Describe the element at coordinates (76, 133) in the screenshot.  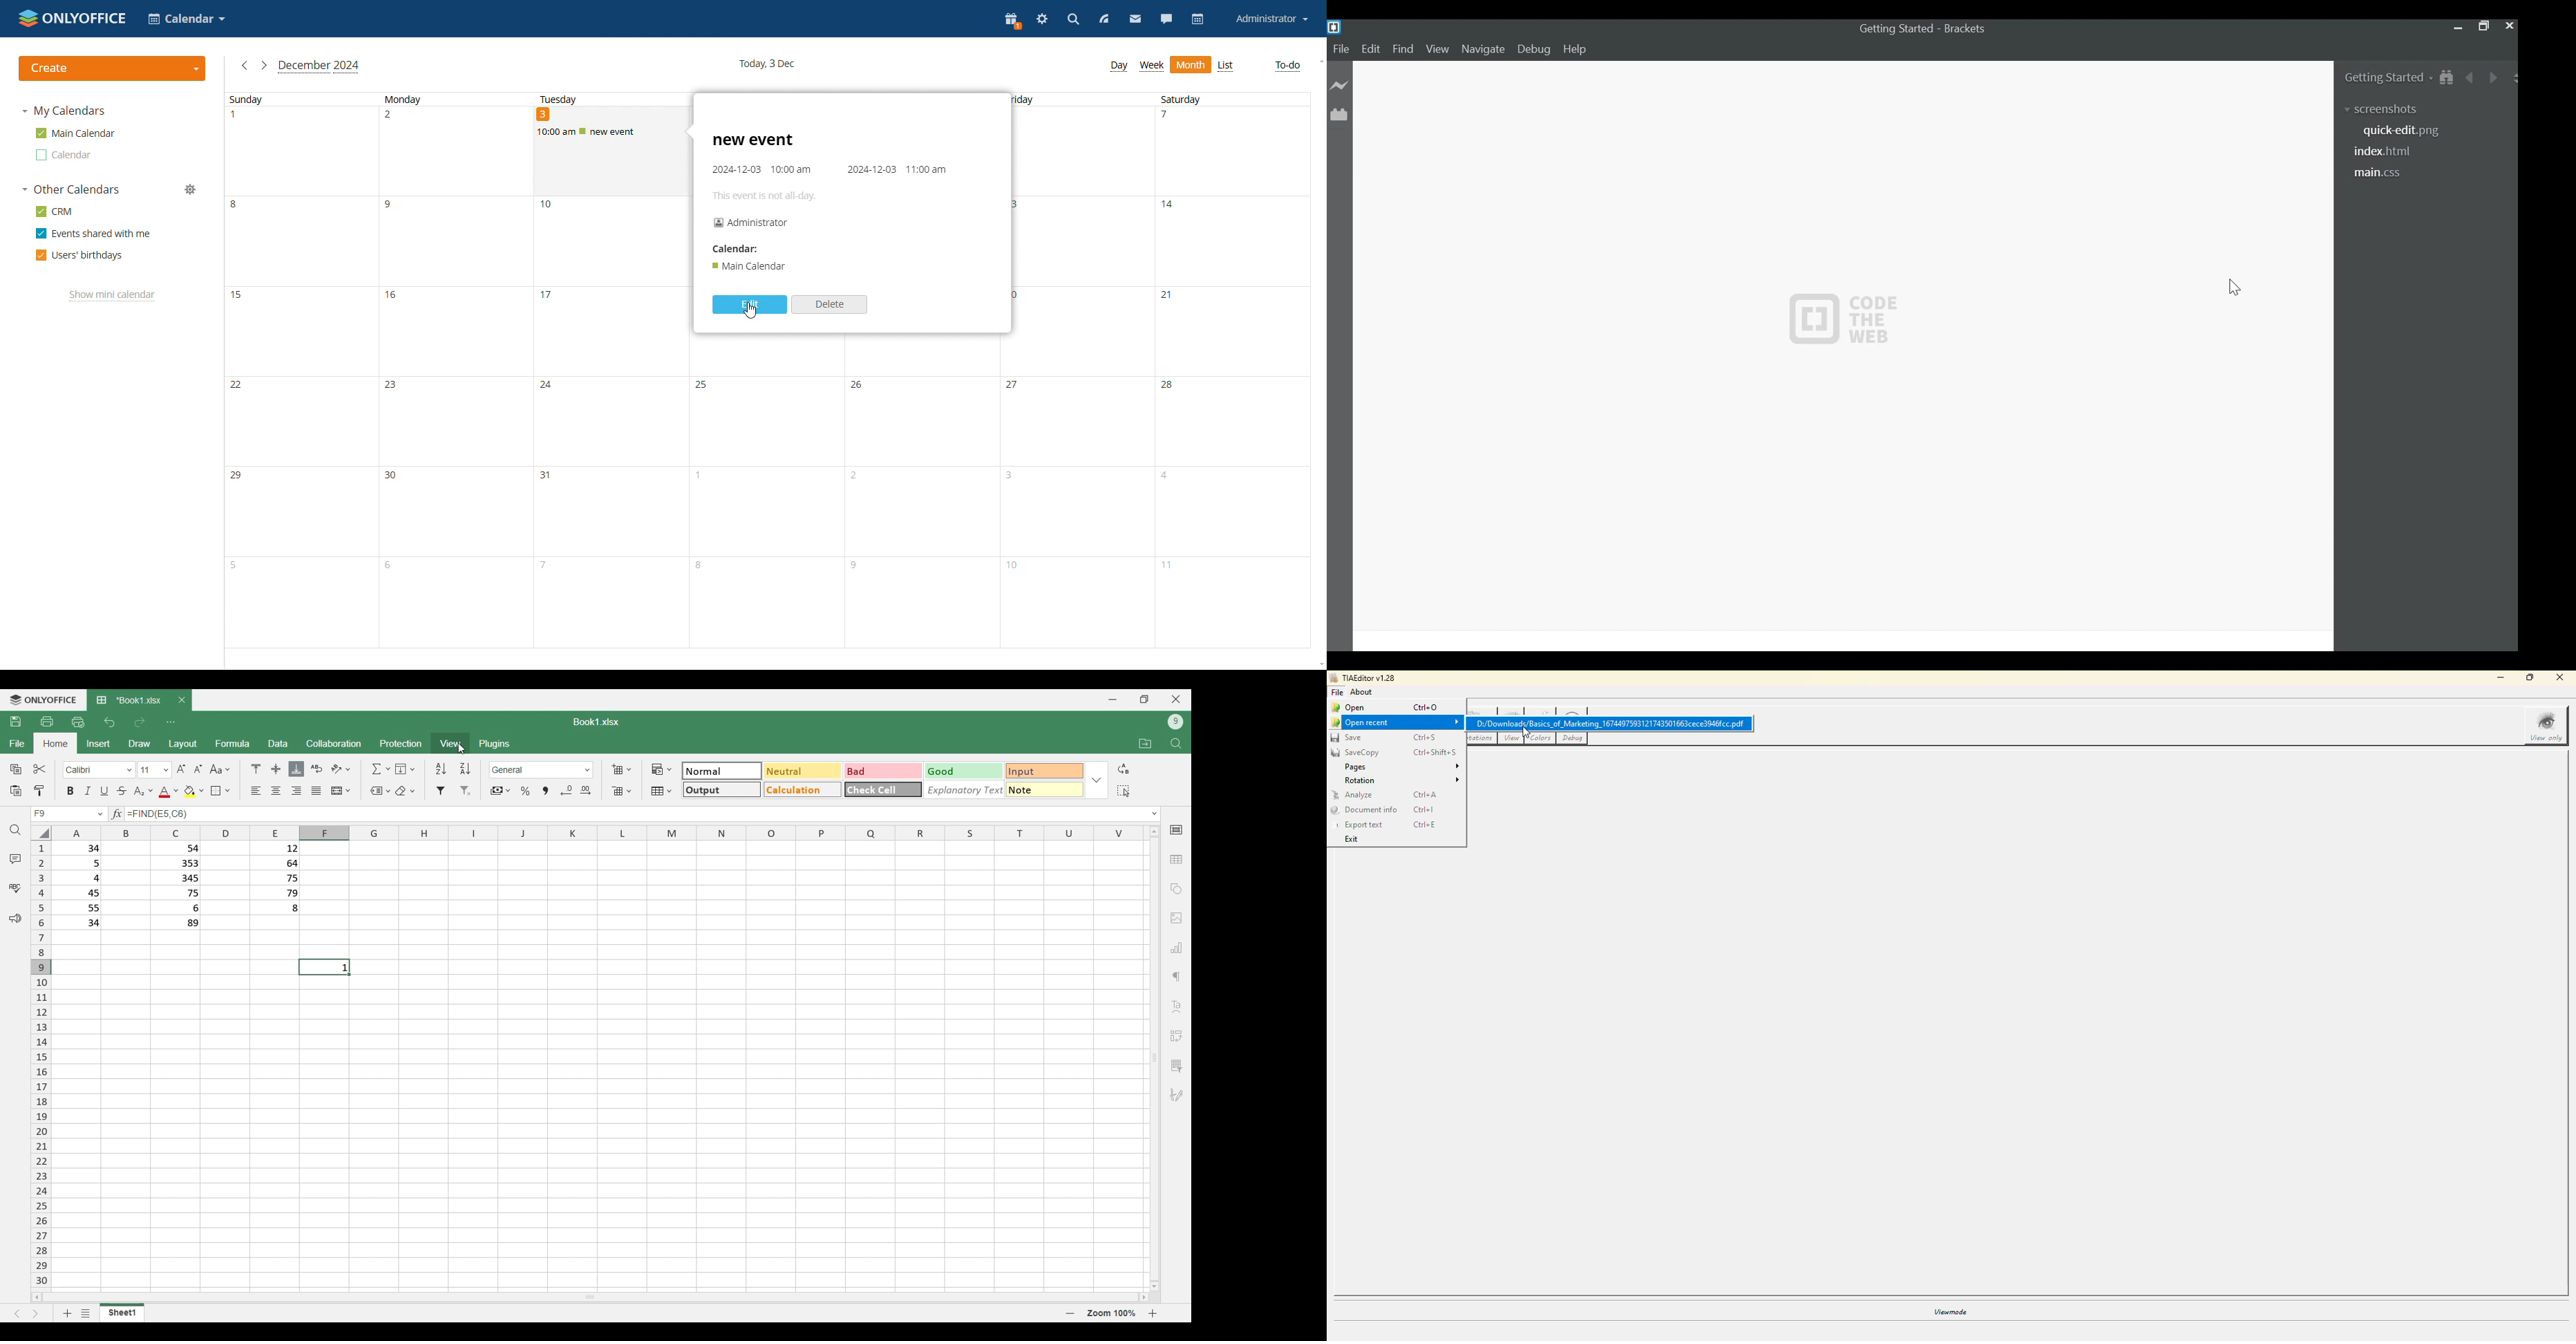
I see `main calendar` at that location.